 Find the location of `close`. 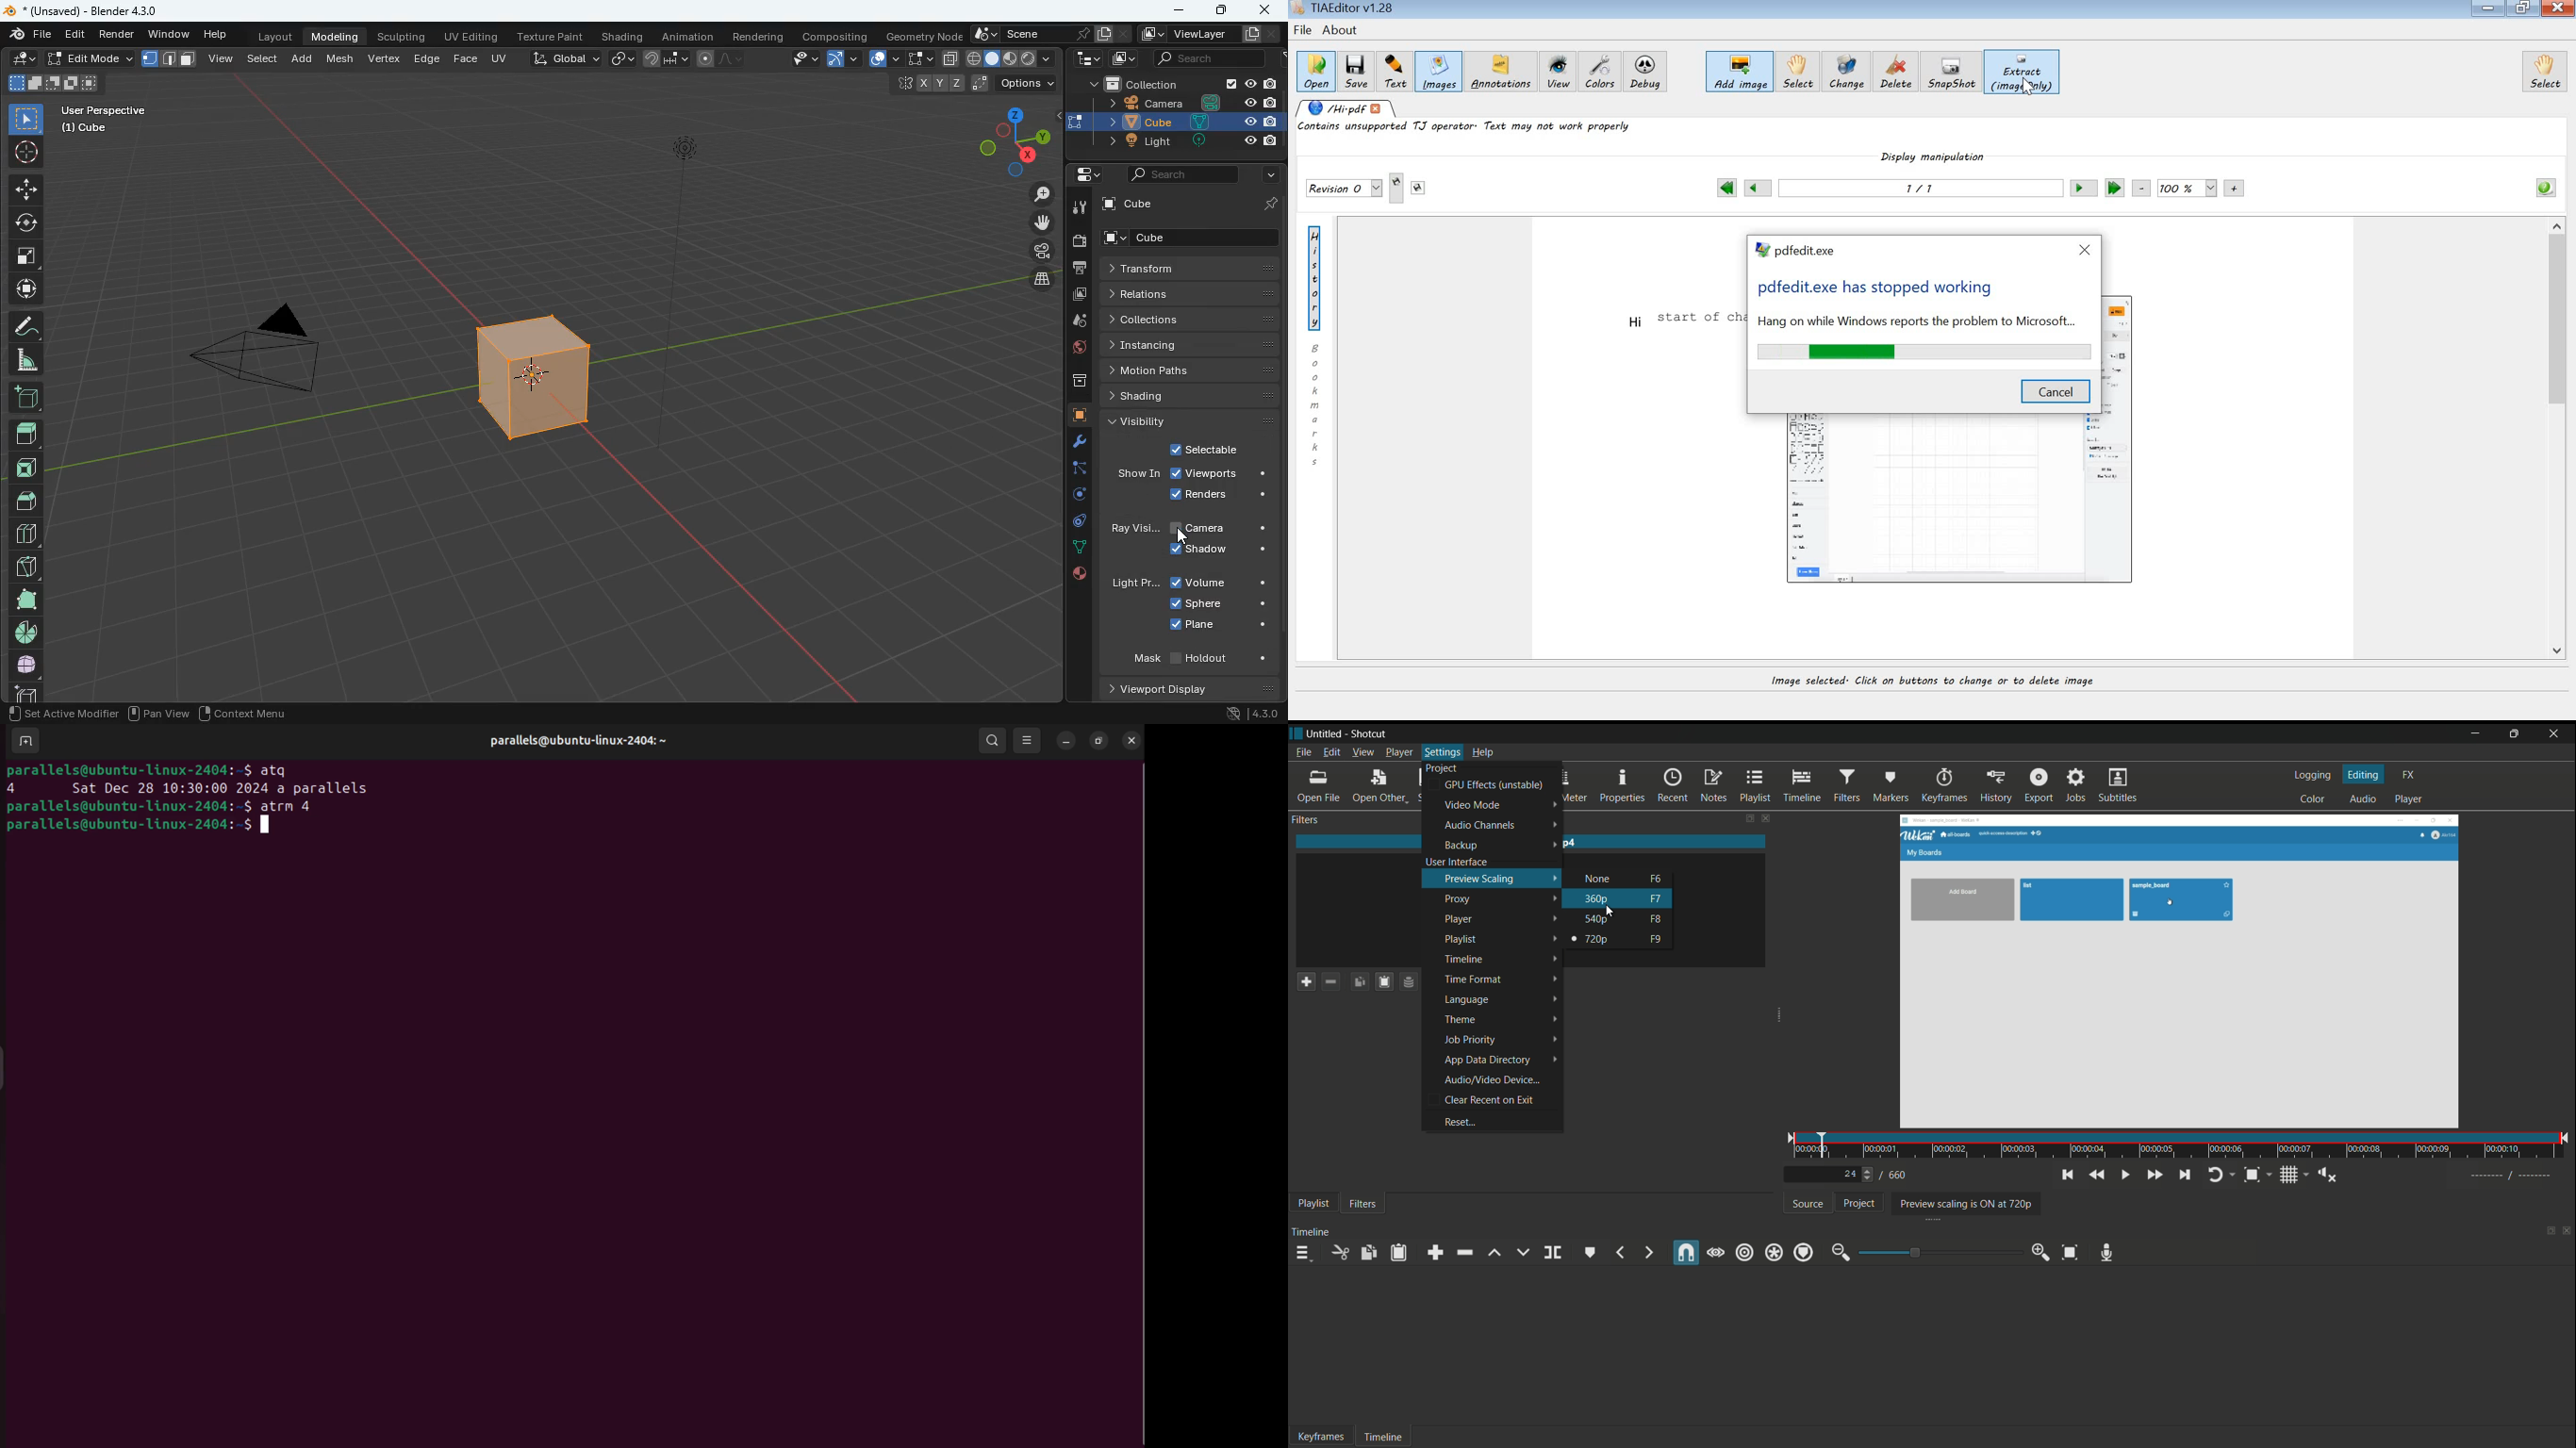

close is located at coordinates (1263, 9).